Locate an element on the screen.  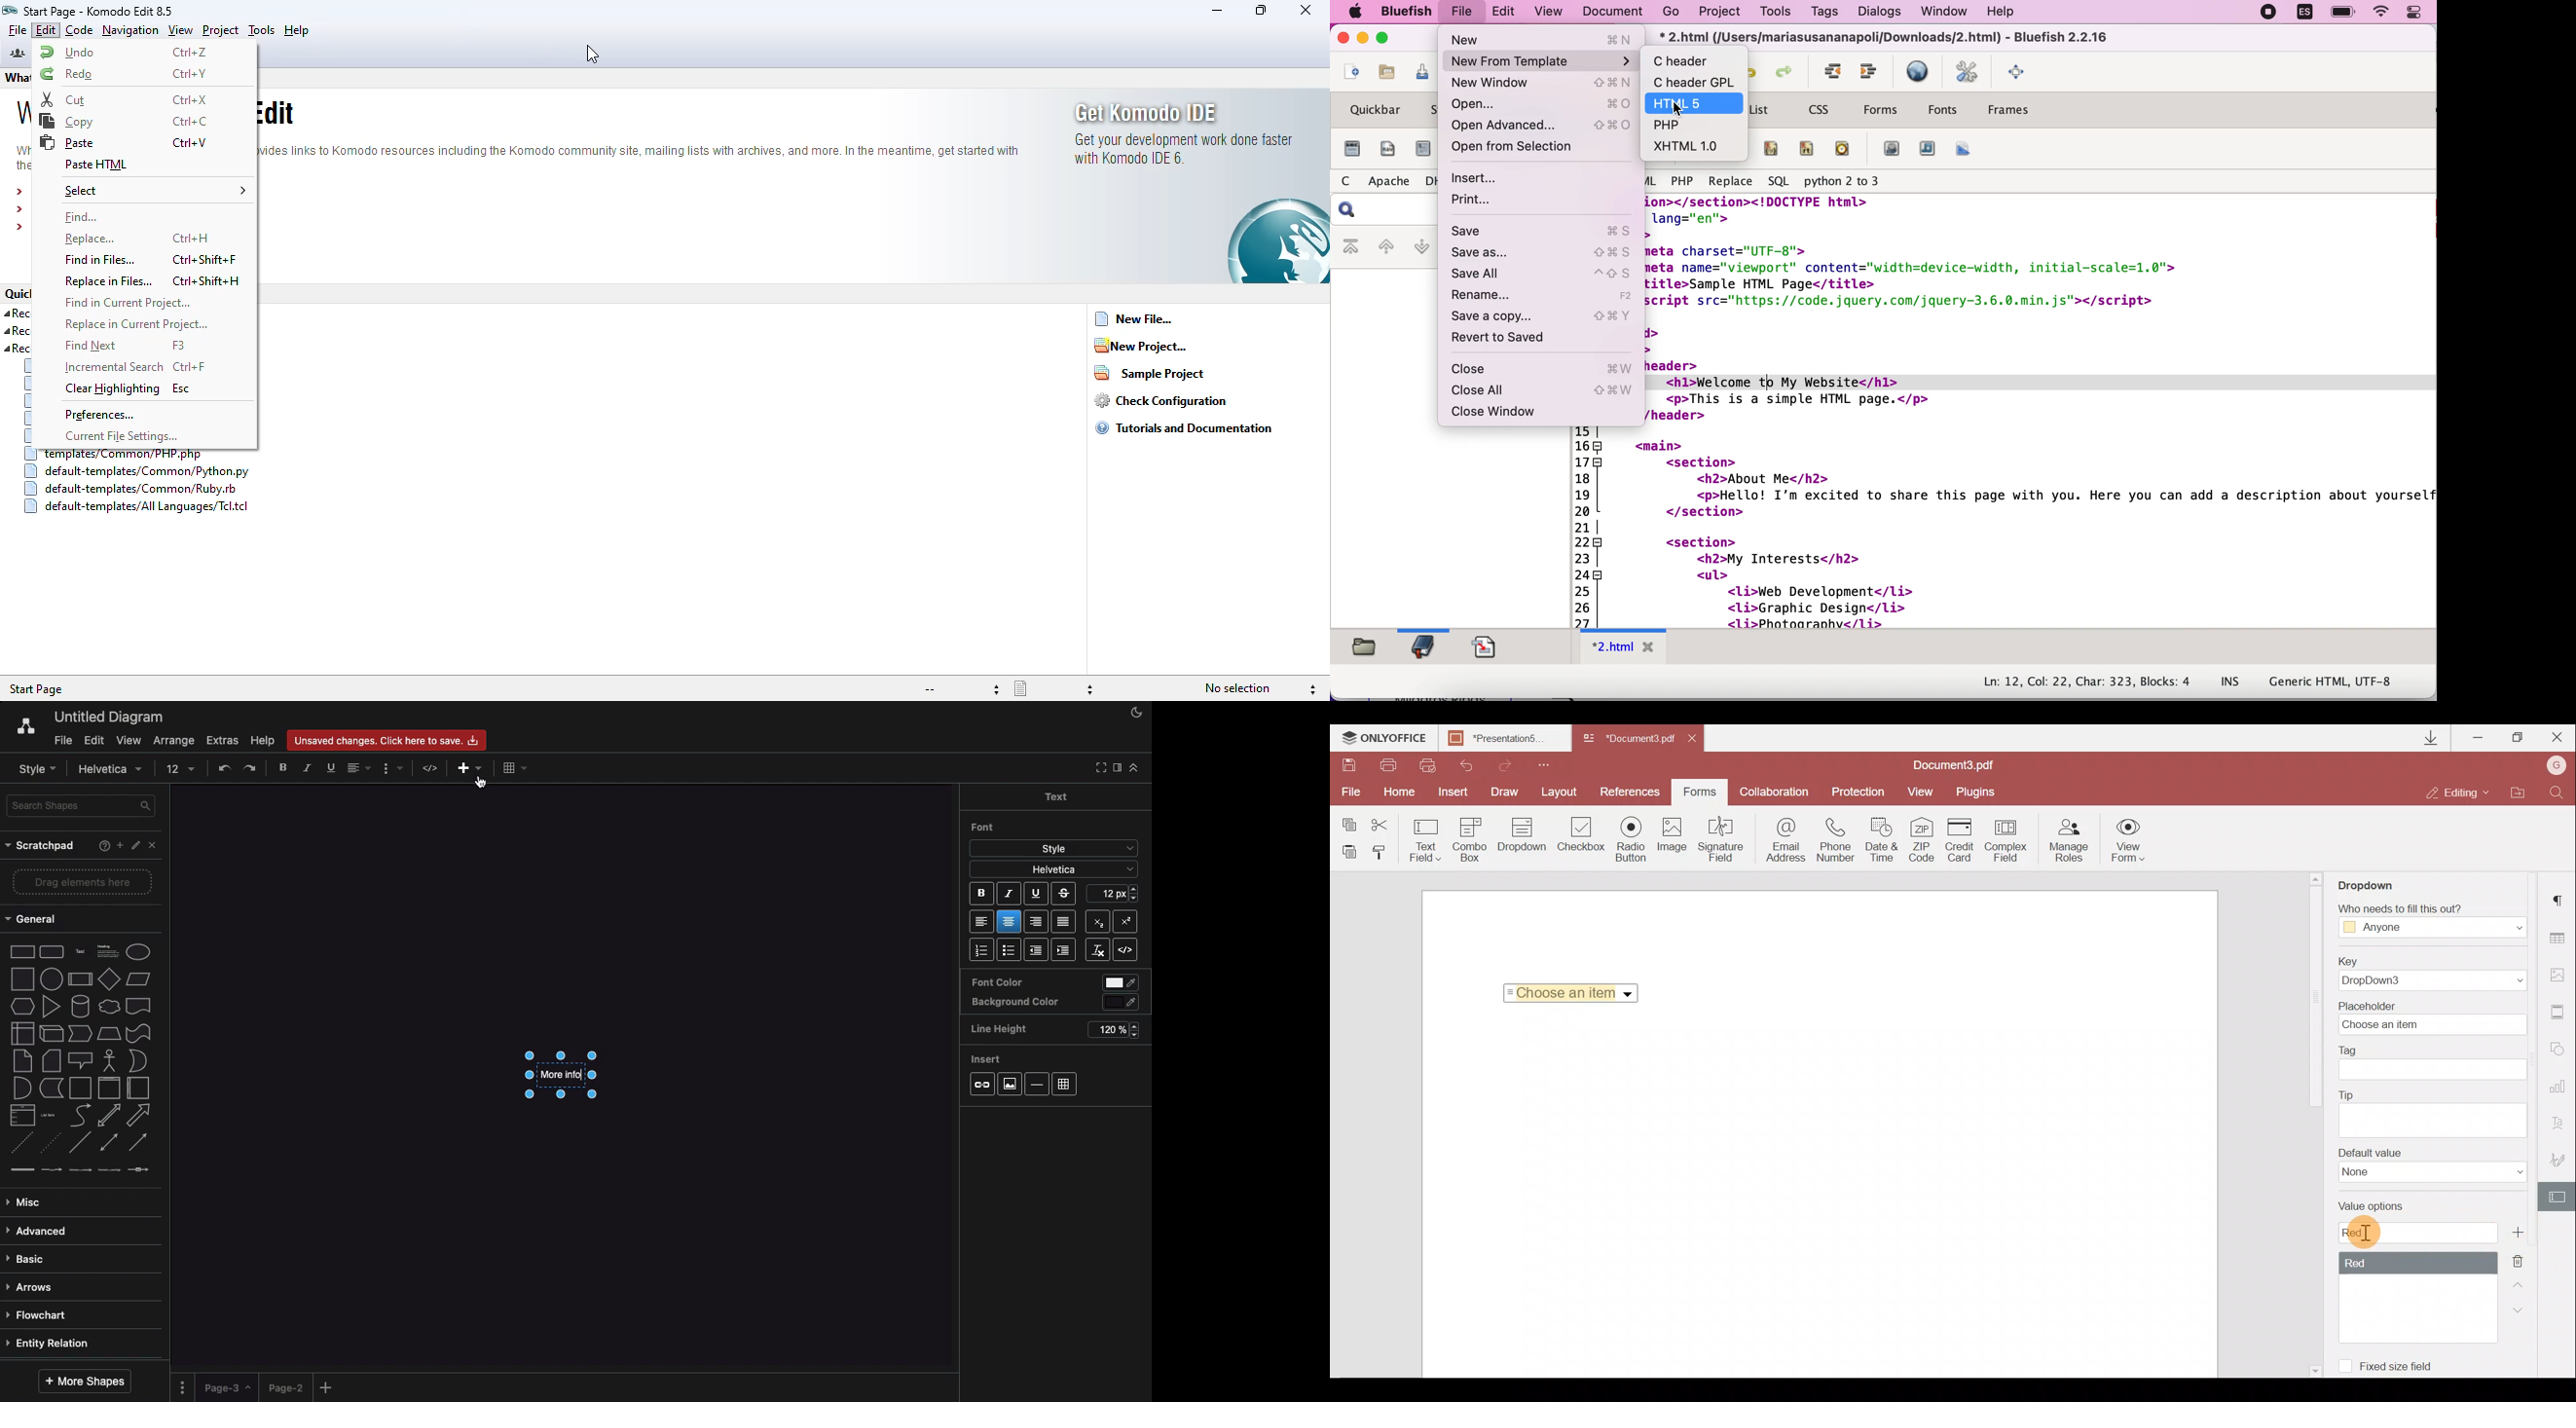
go is located at coordinates (1669, 12).